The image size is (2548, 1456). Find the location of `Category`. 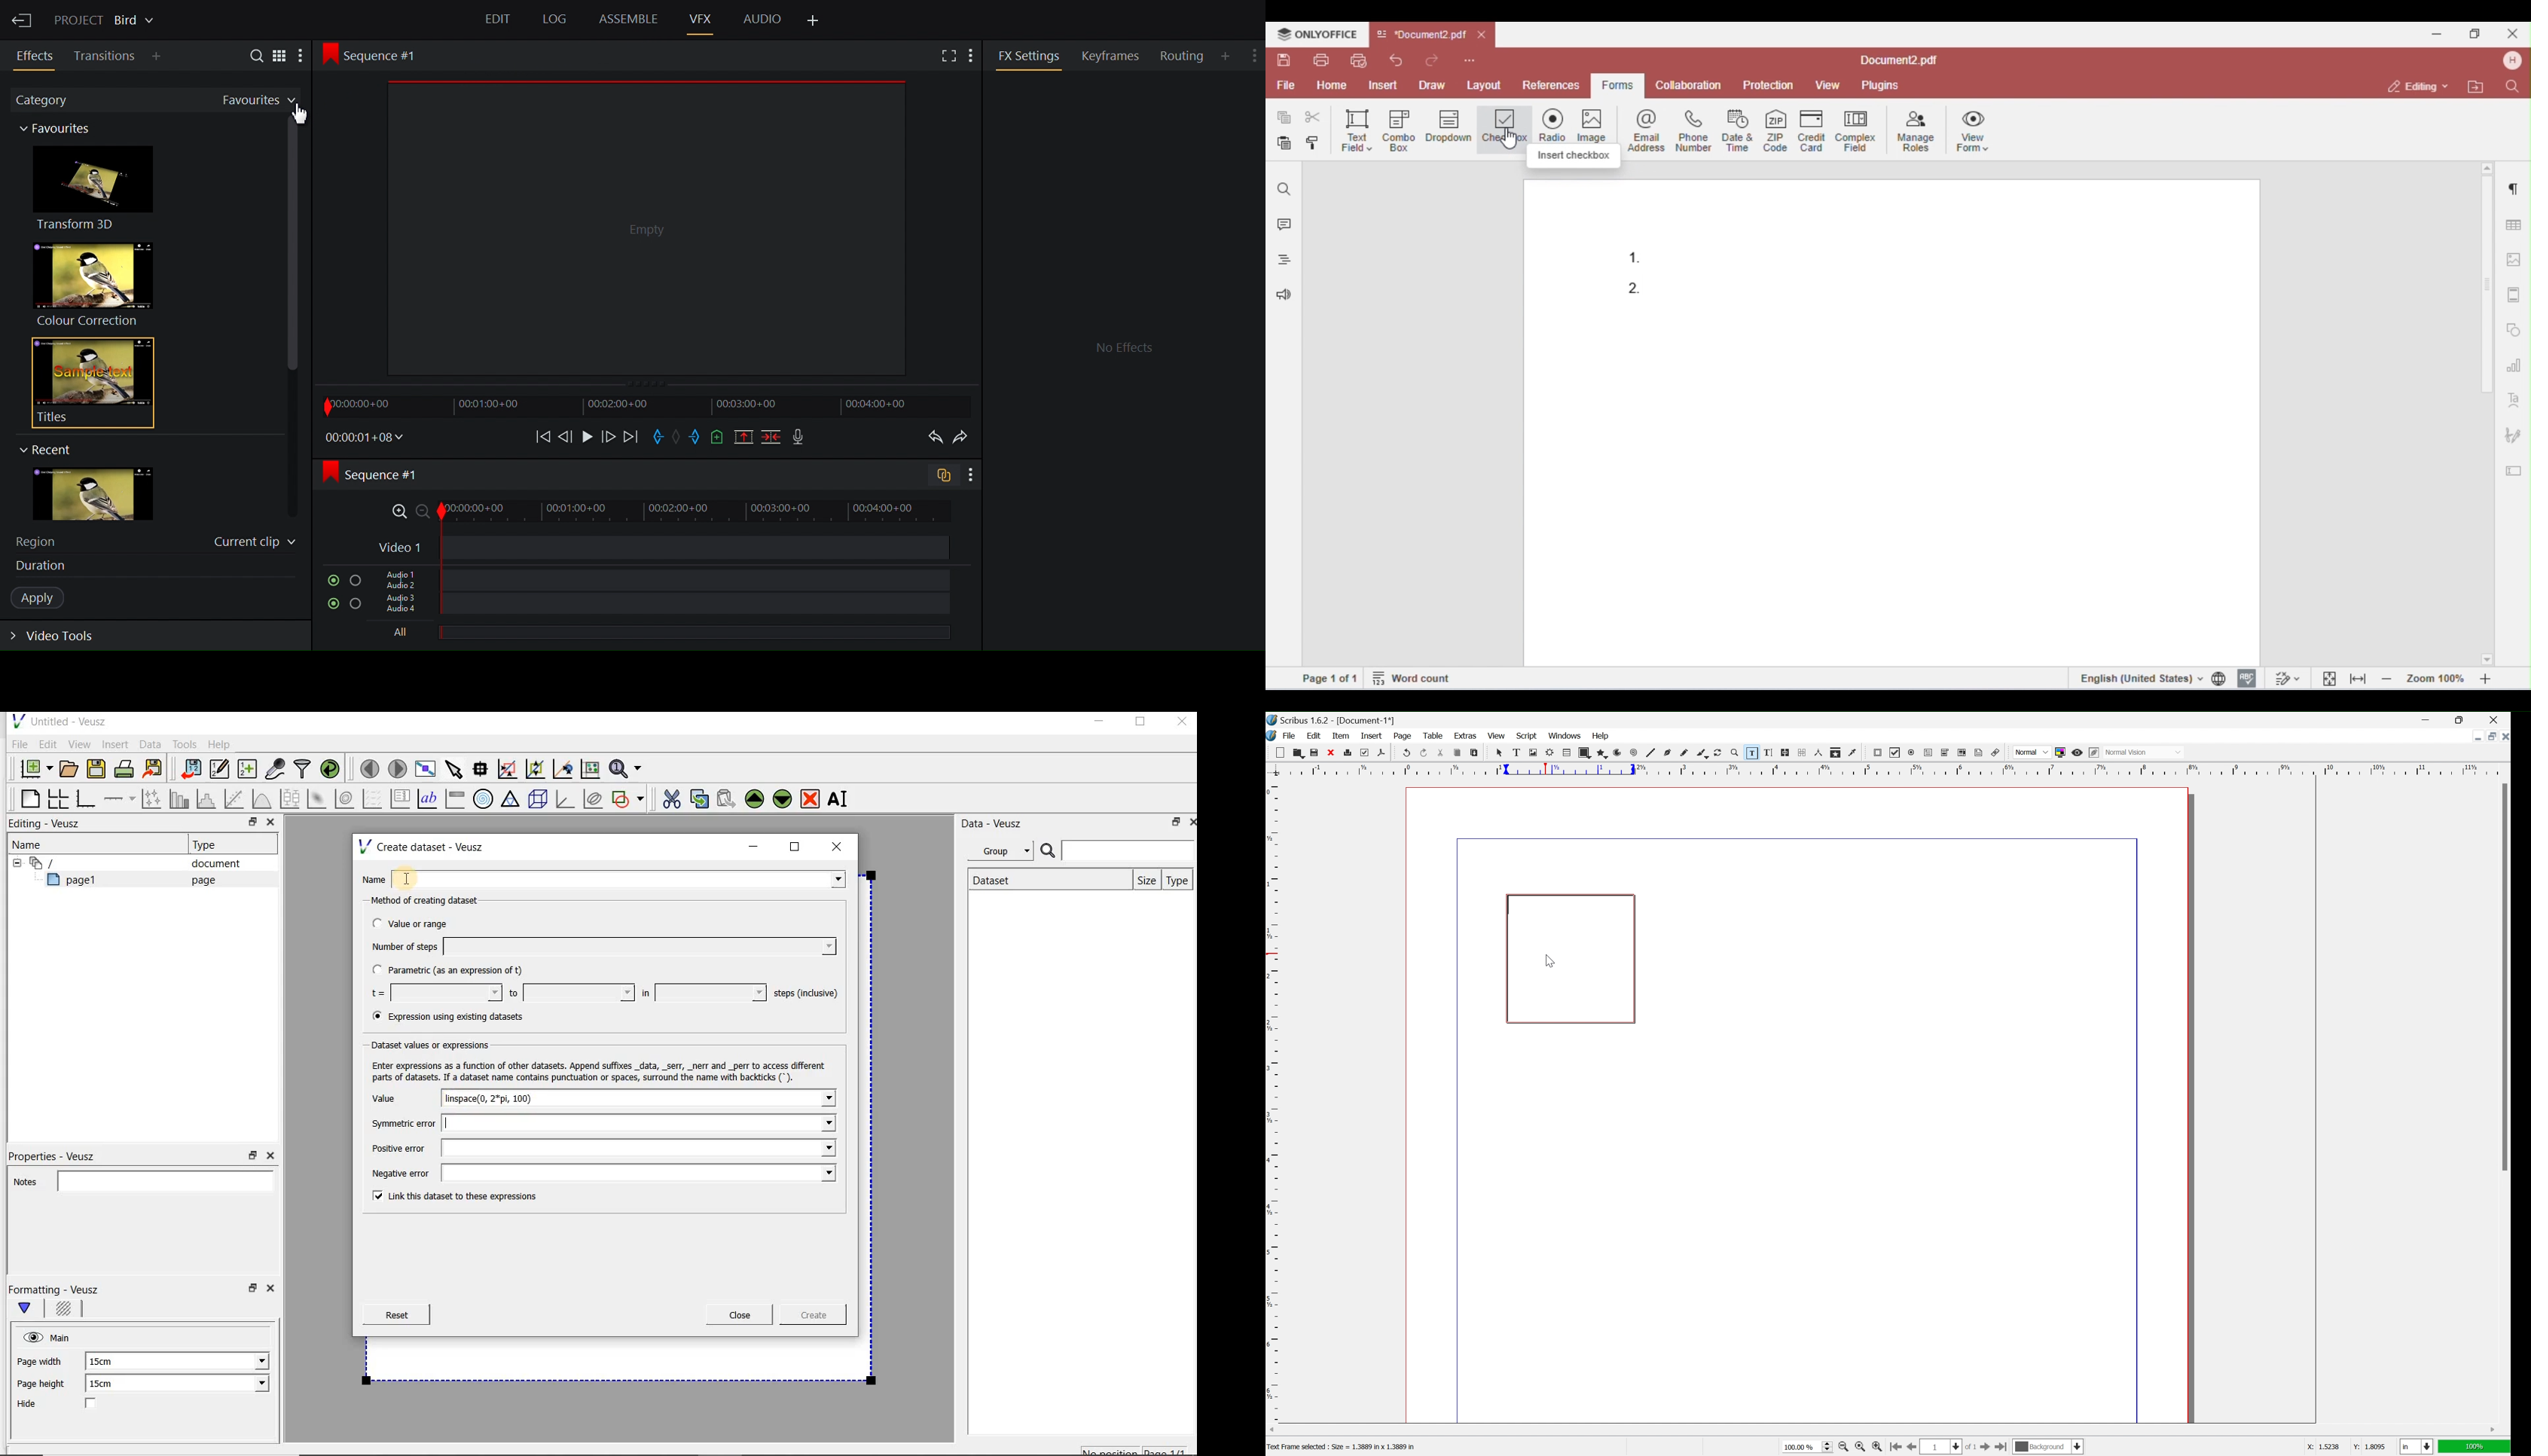

Category is located at coordinates (49, 102).